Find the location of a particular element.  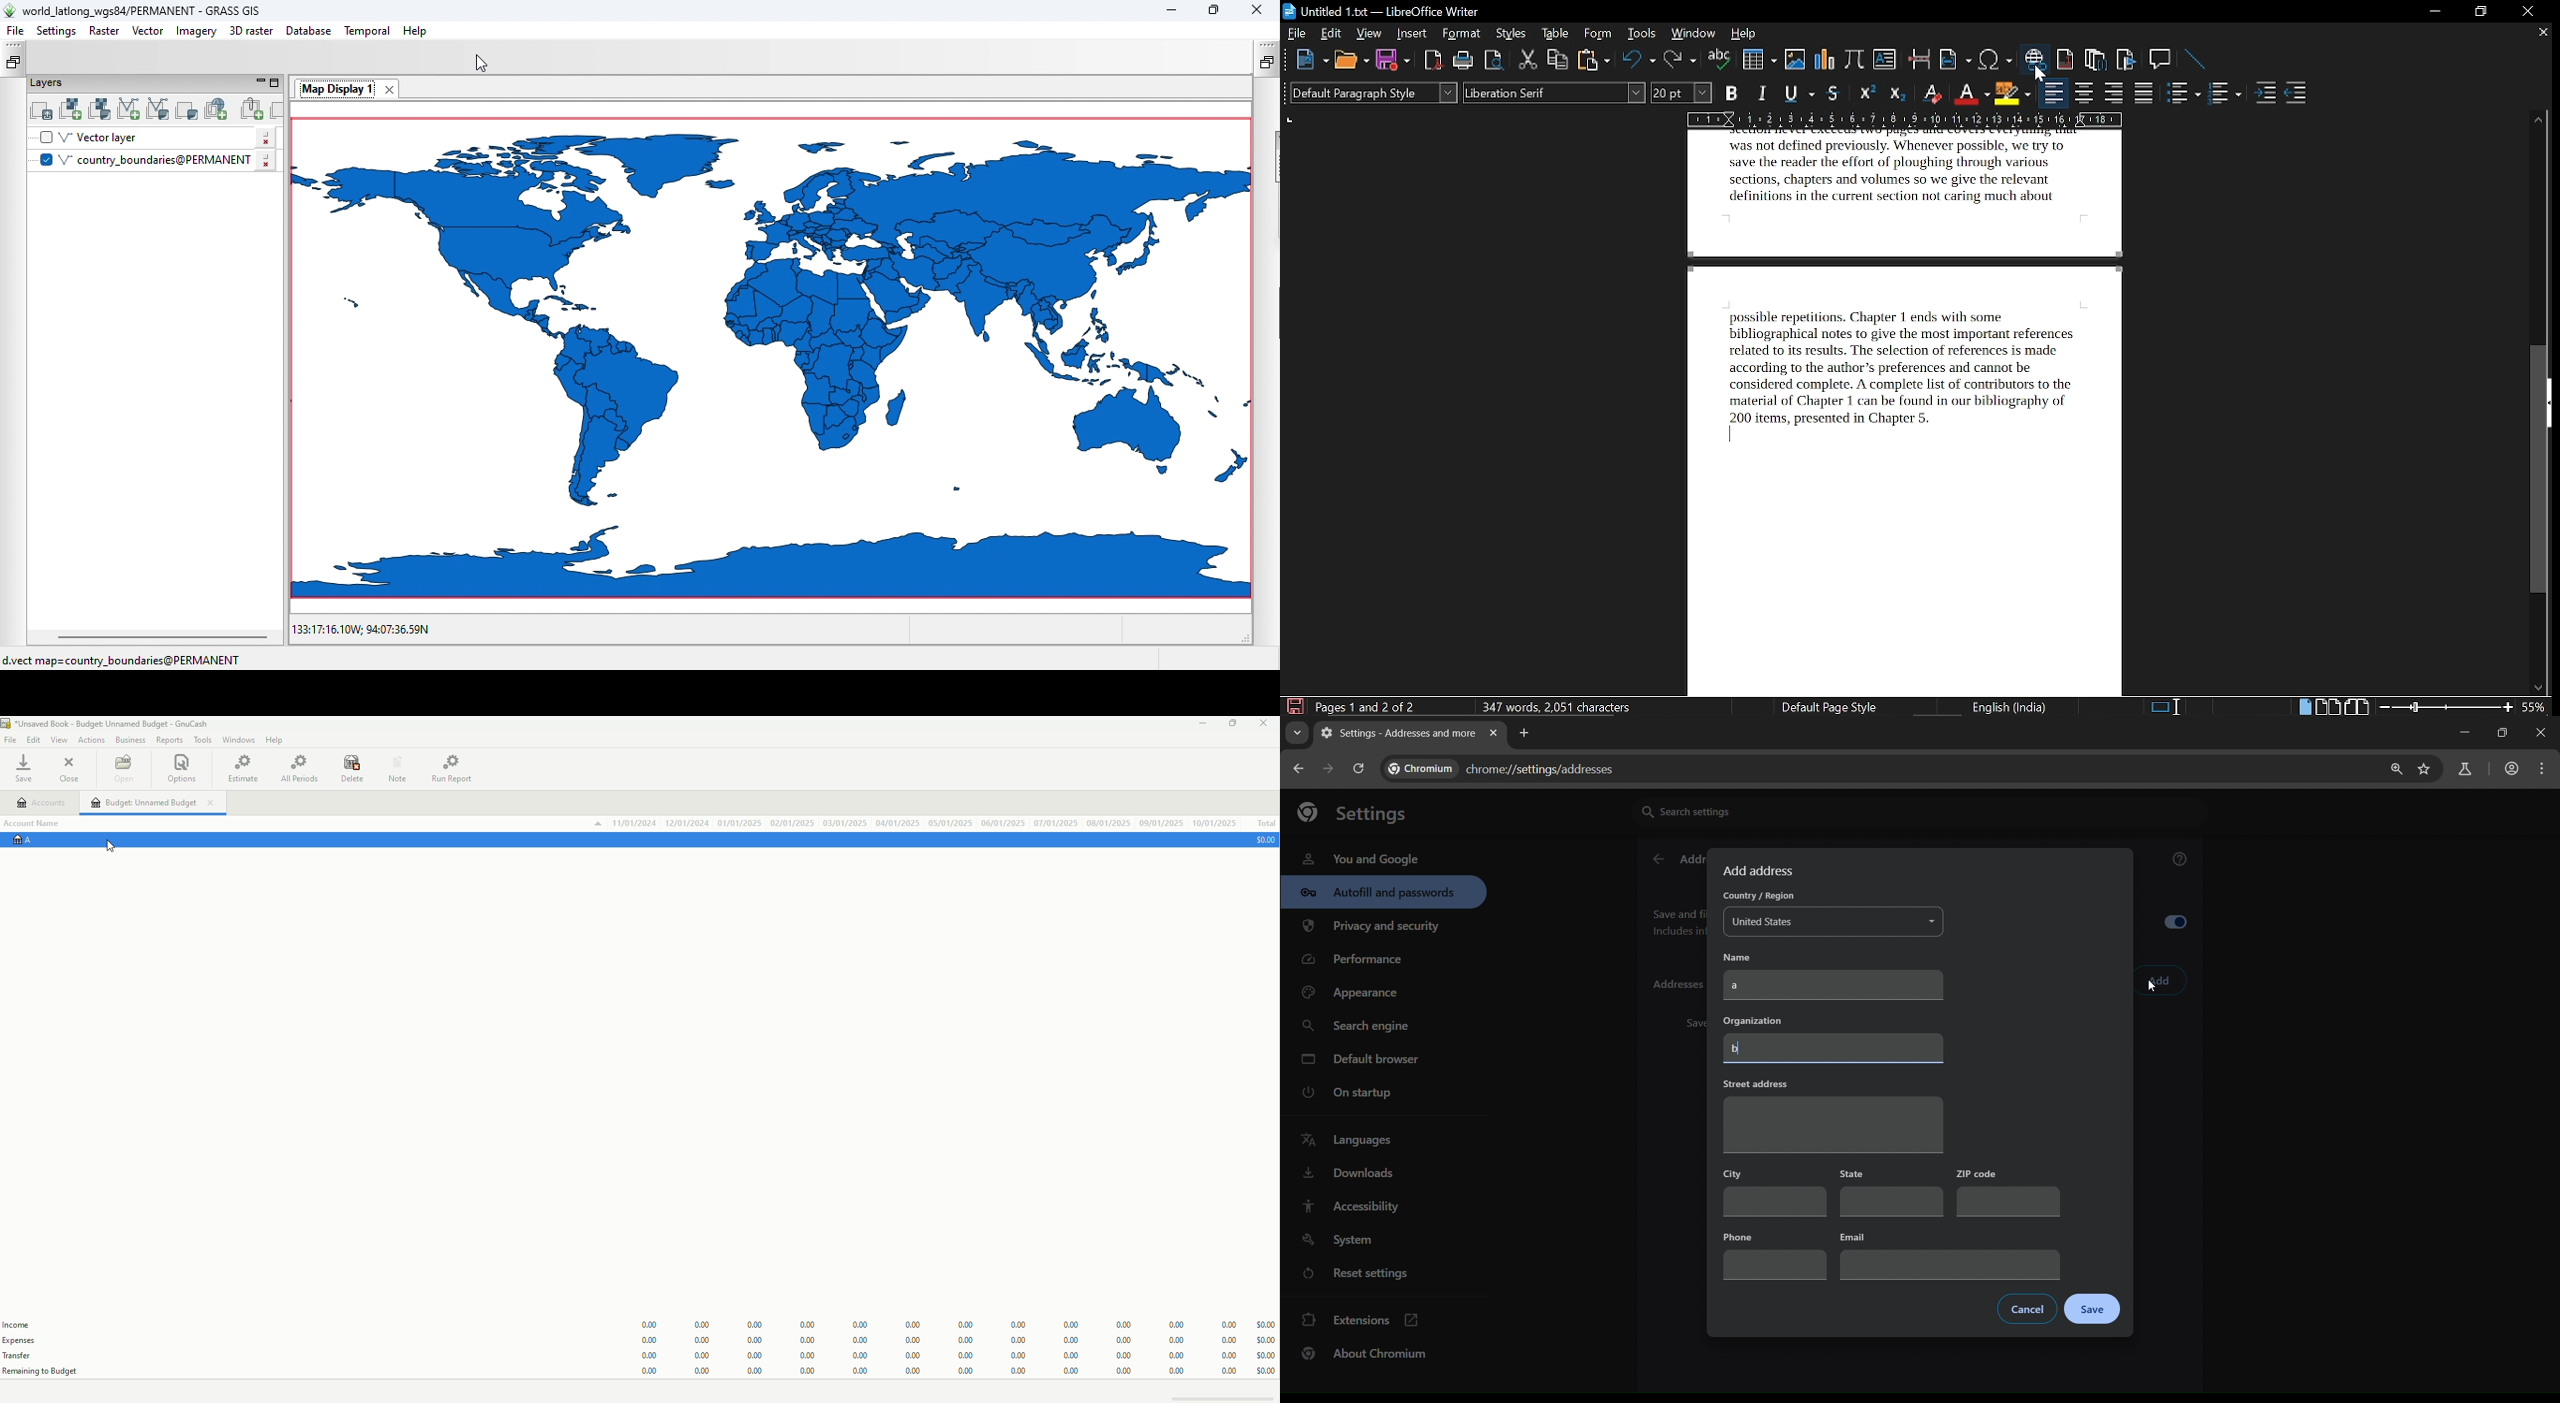

page style is located at coordinates (1822, 707).